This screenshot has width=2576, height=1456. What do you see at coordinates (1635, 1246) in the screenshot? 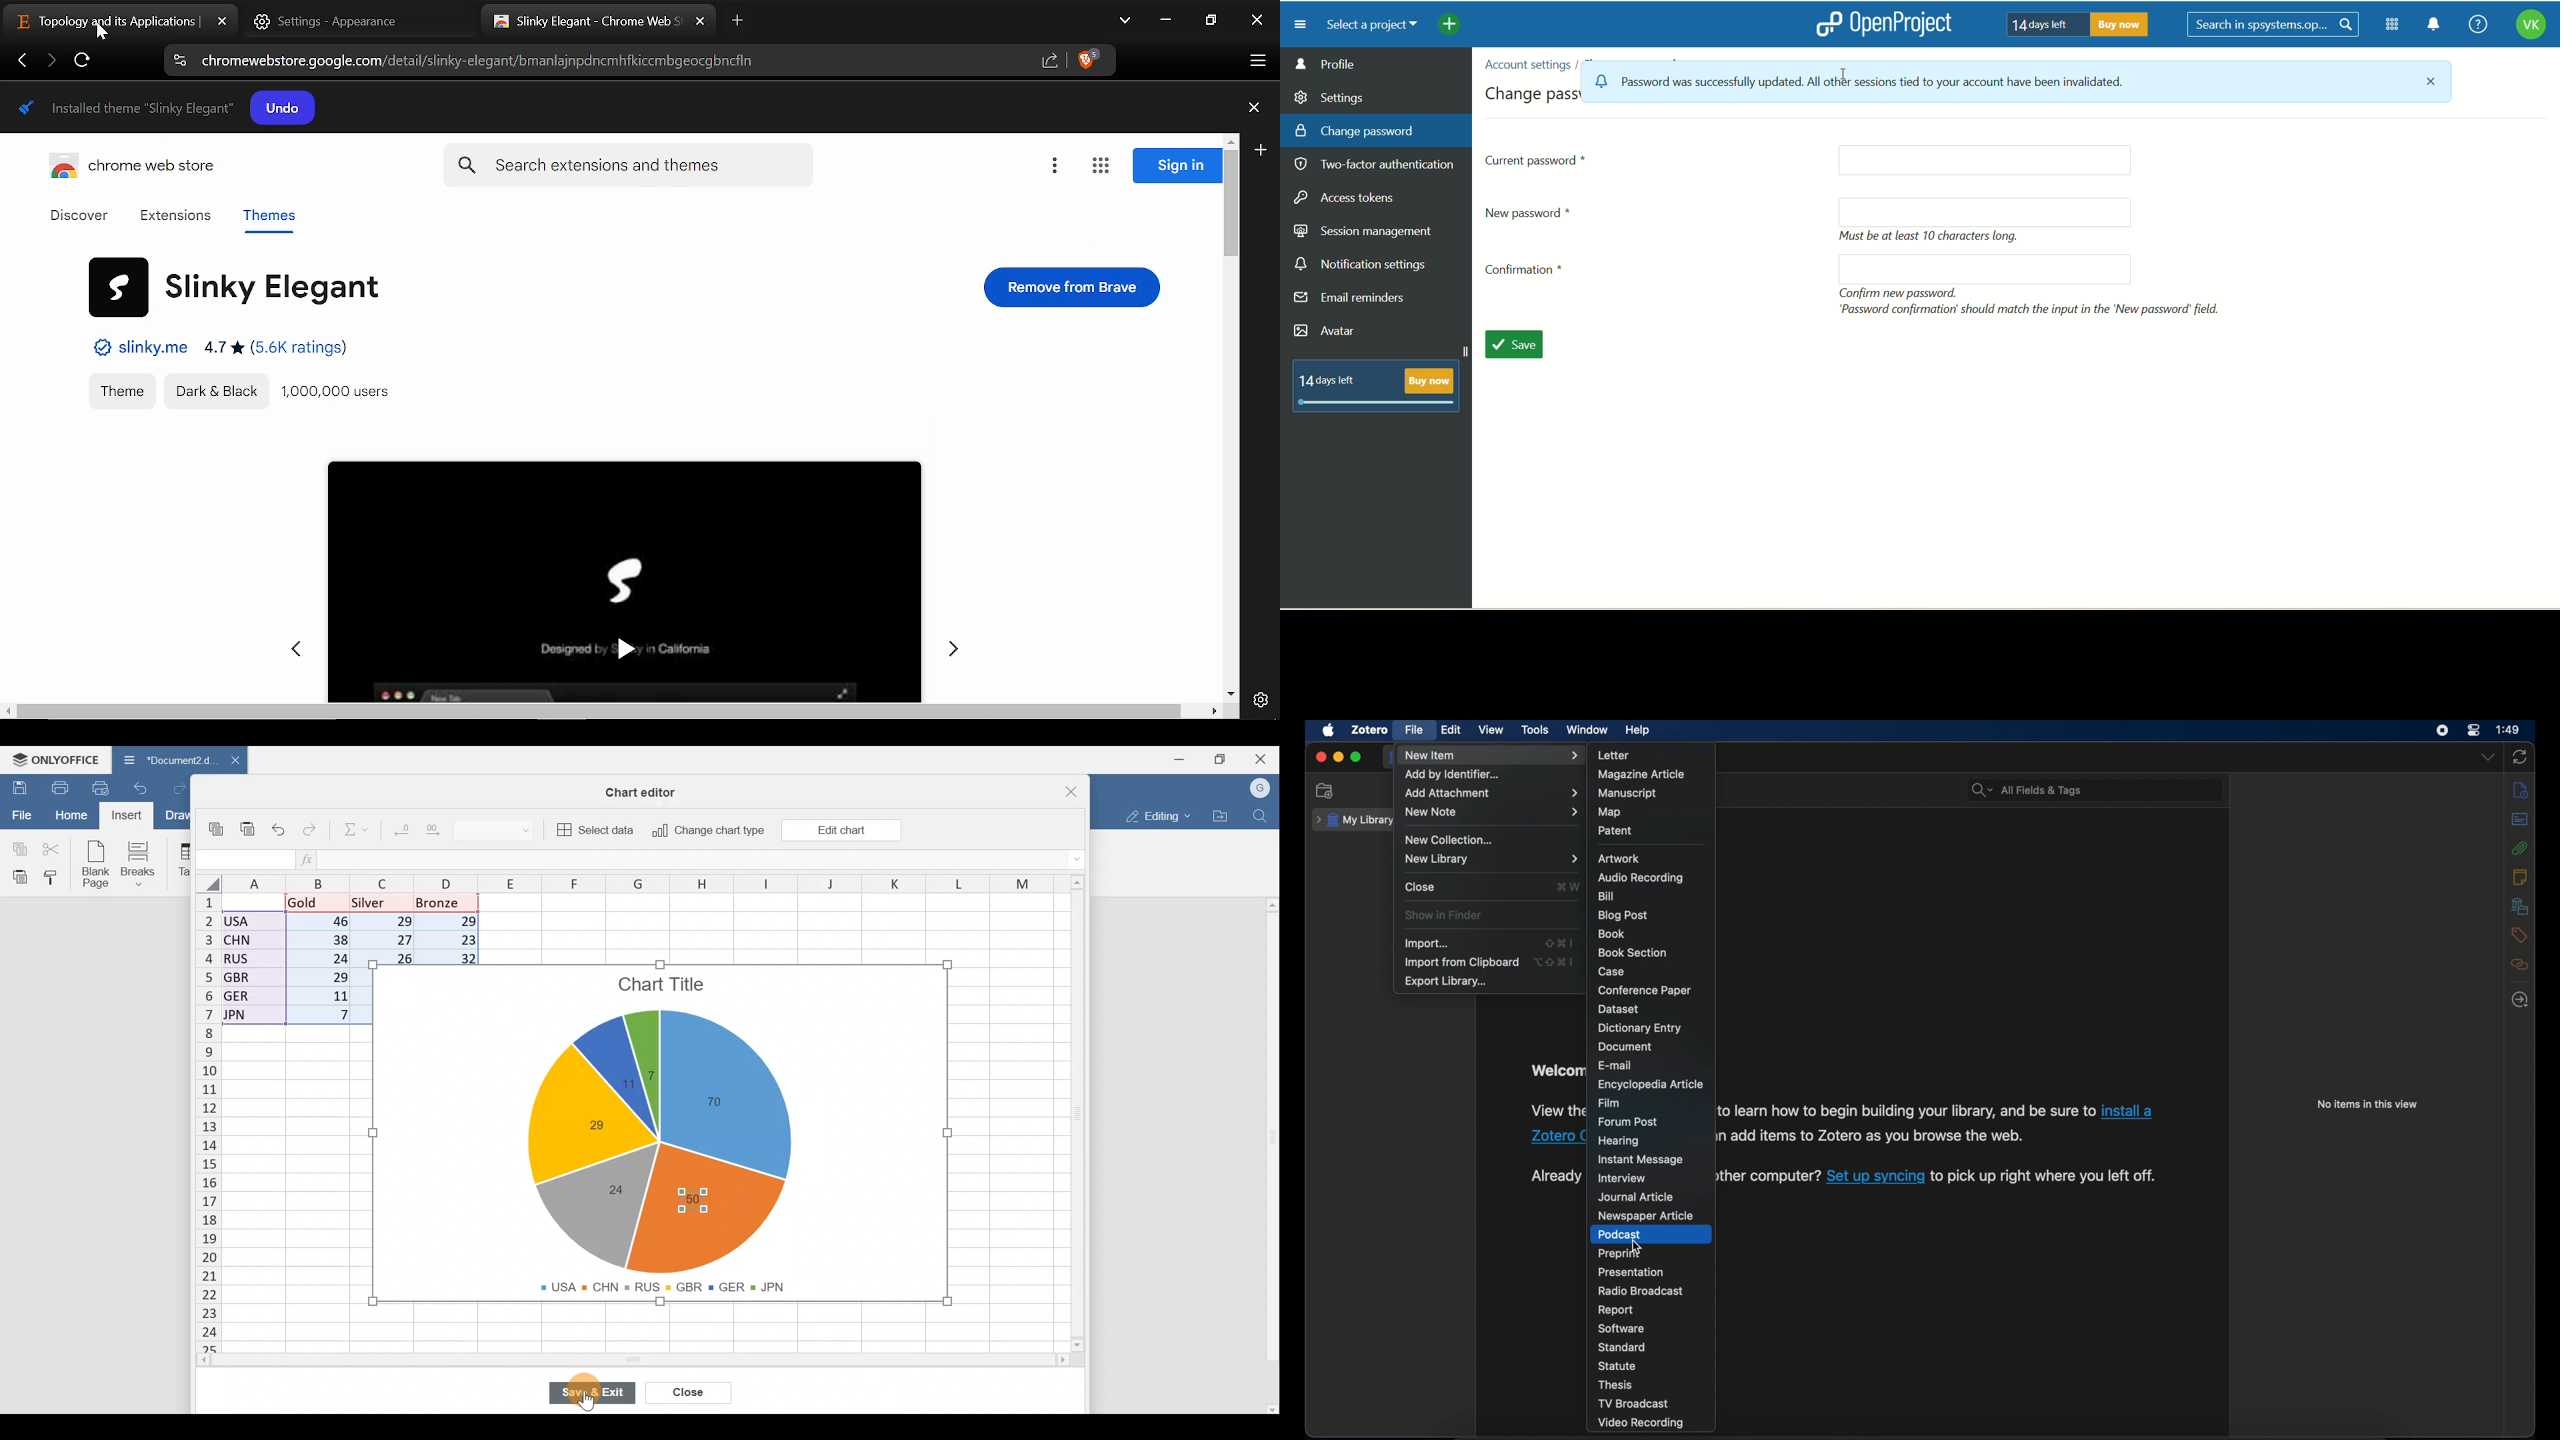
I see `cursor` at bounding box center [1635, 1246].